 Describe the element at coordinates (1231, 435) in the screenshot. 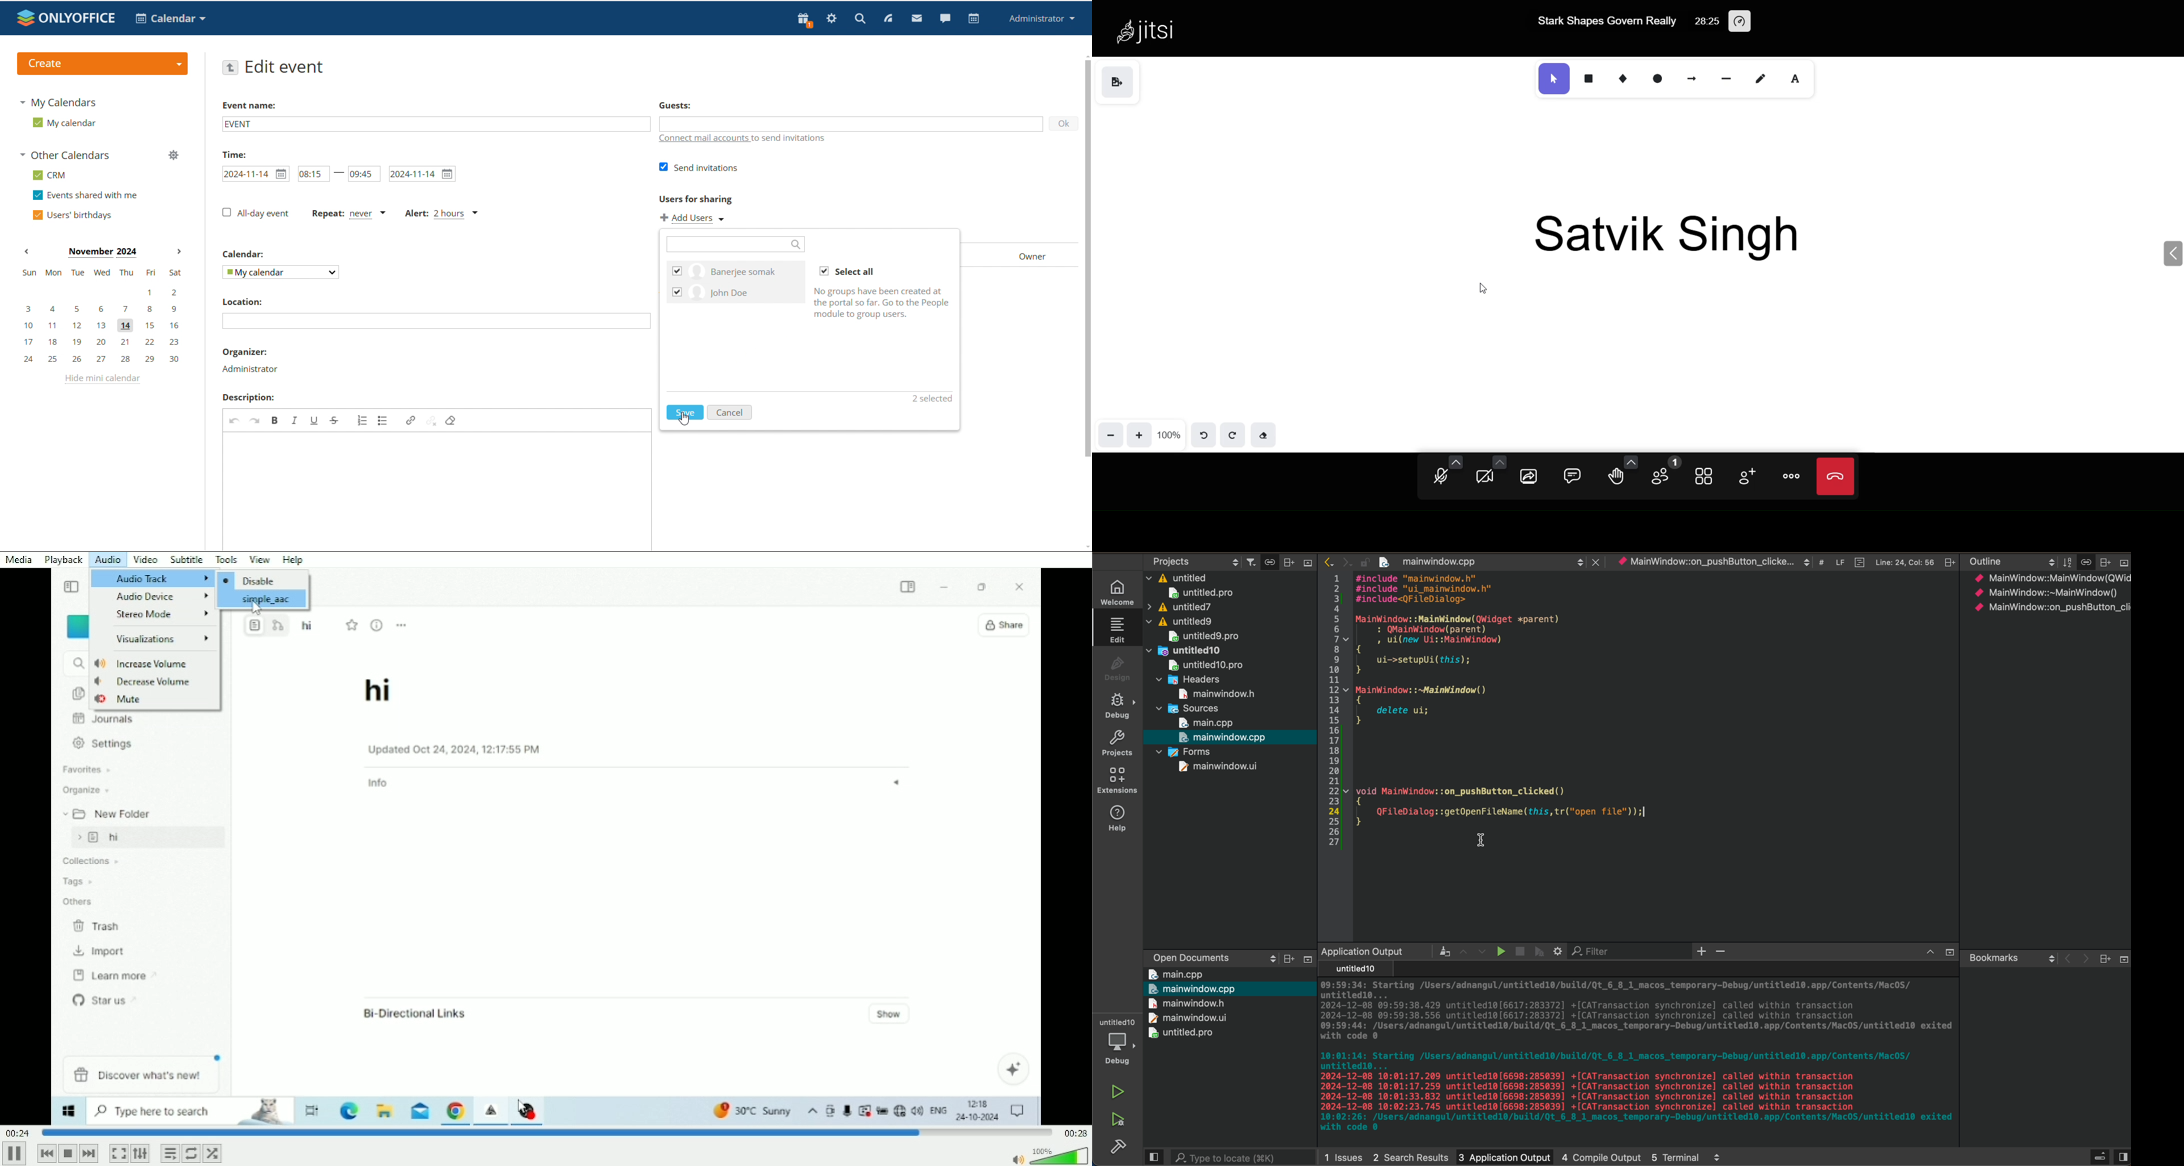

I see `redo` at that location.